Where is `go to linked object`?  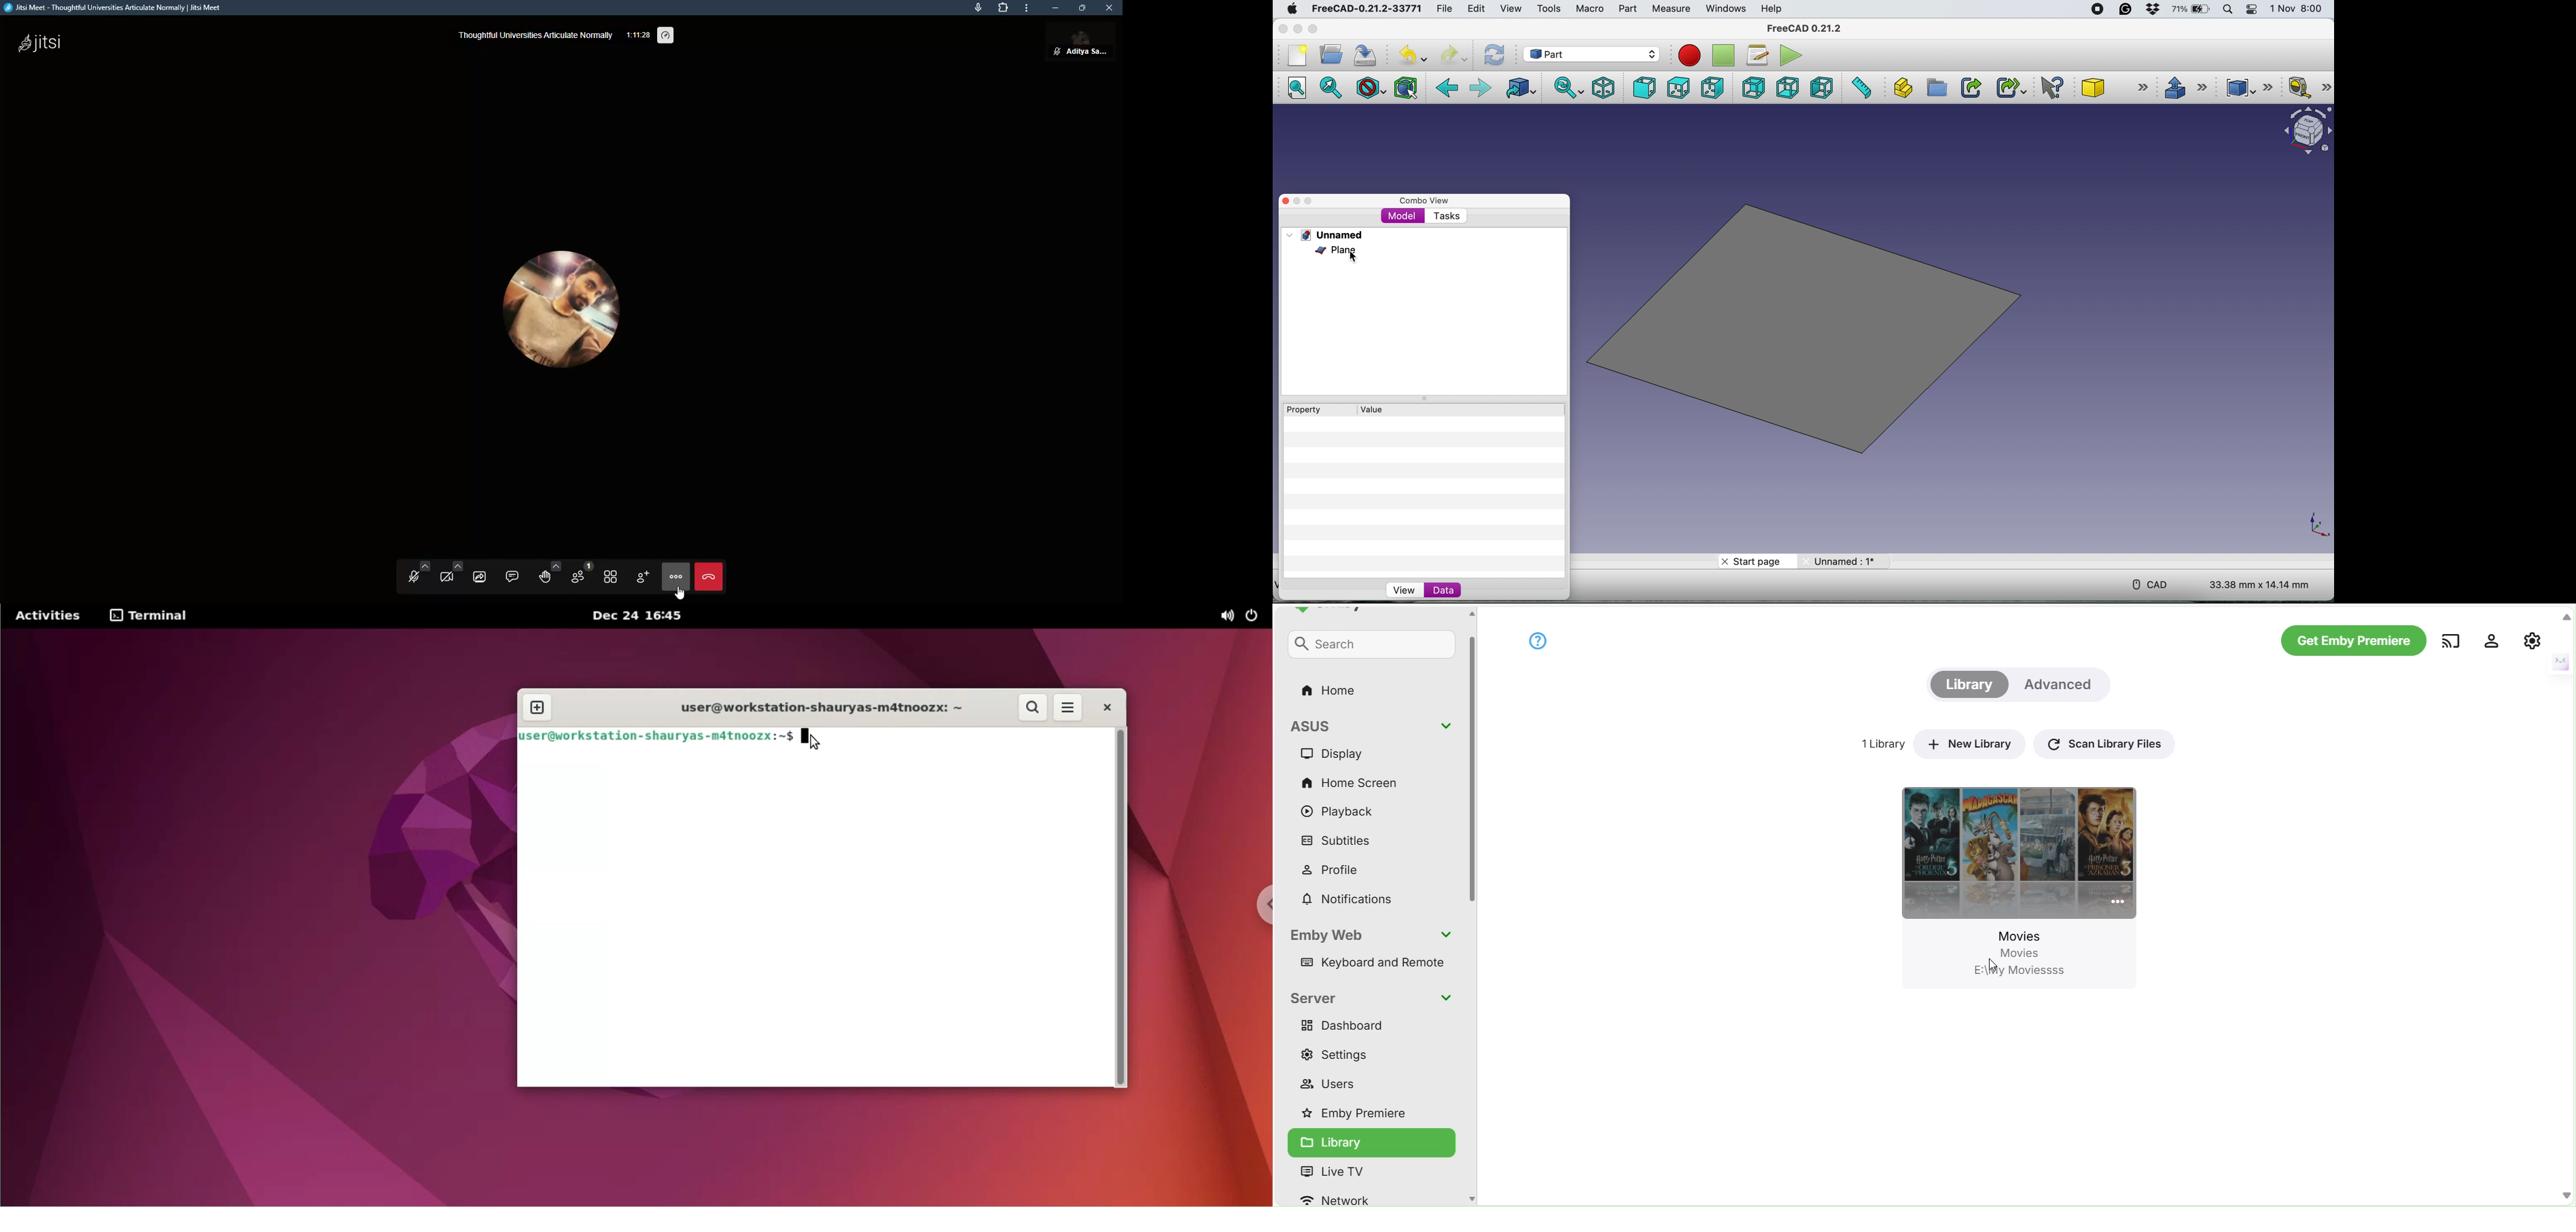 go to linked object is located at coordinates (1518, 89).